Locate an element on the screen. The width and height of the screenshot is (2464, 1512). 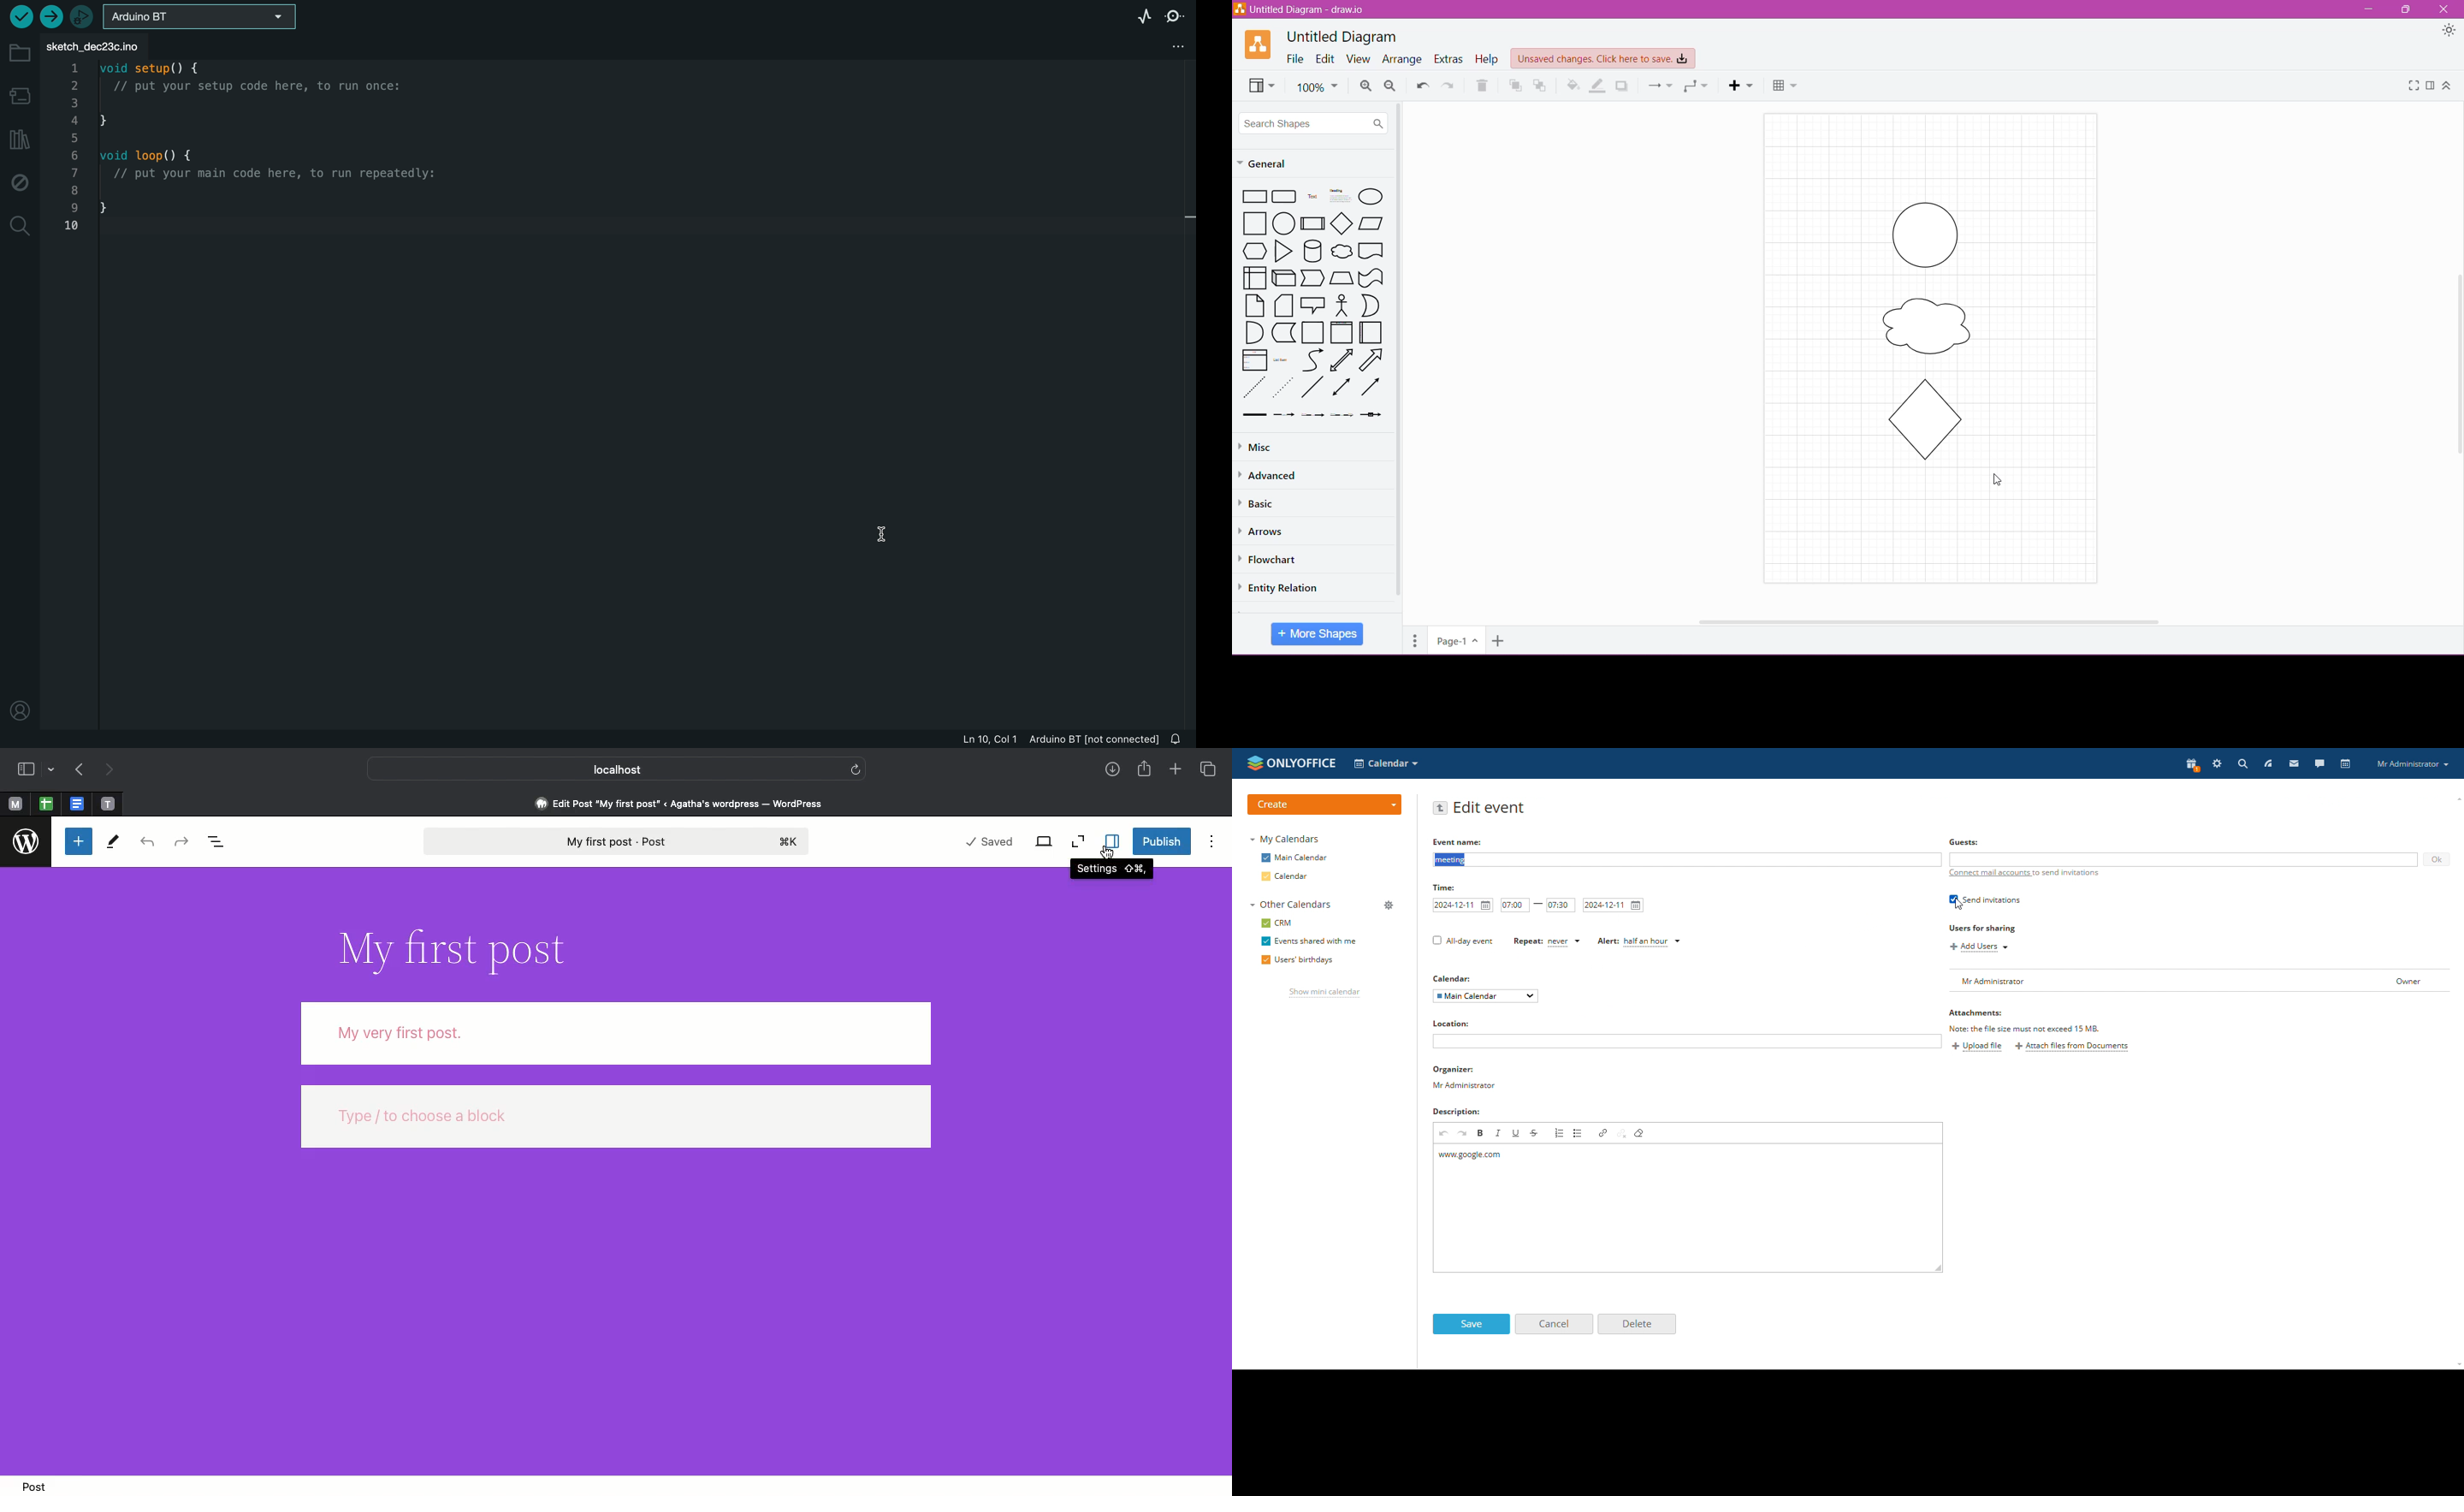
Redo is located at coordinates (1448, 85).